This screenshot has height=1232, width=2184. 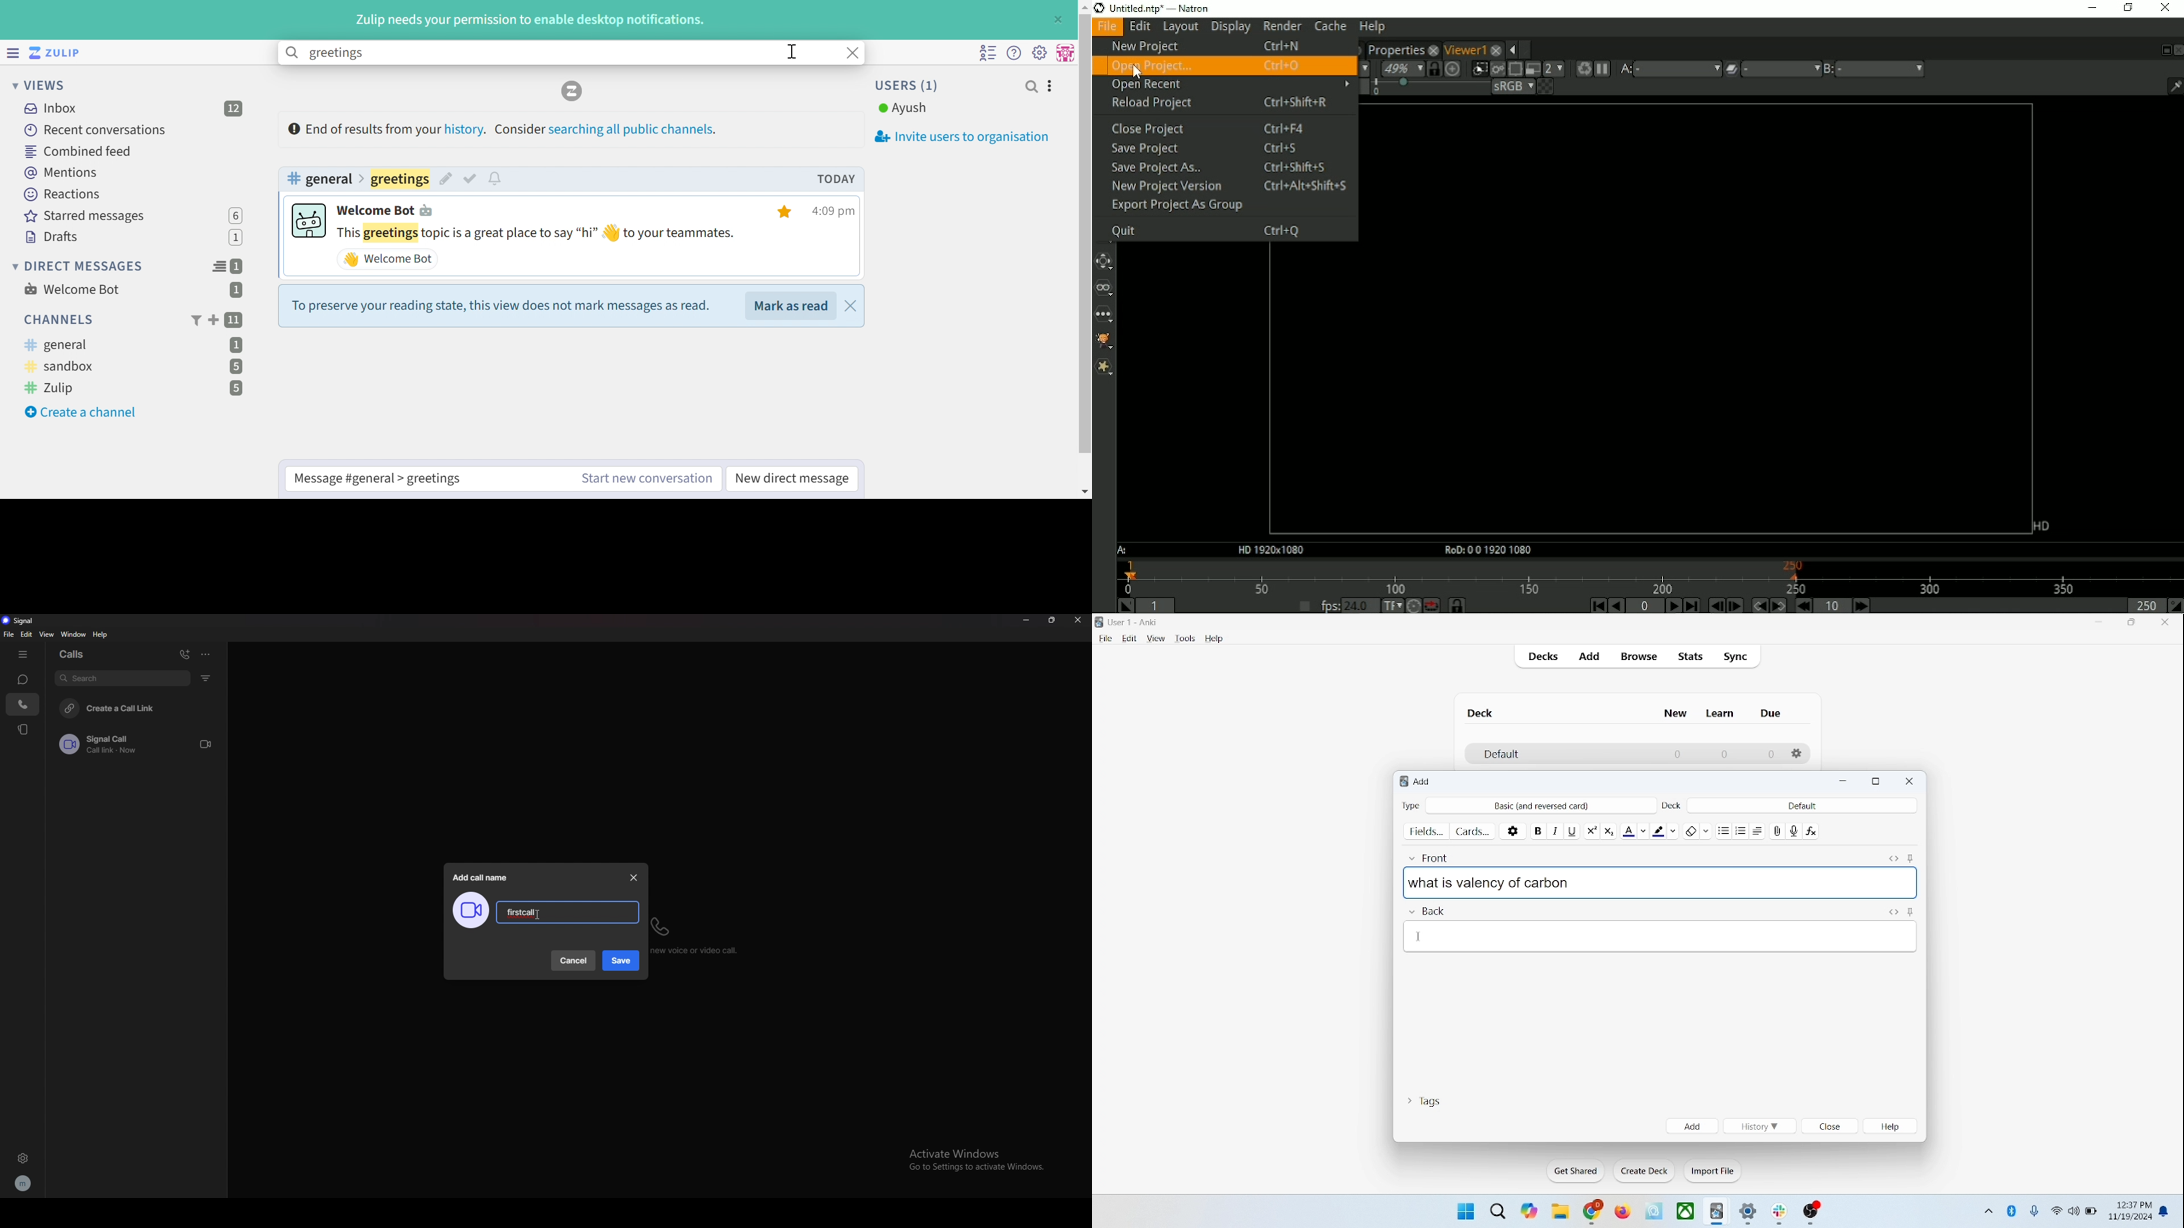 I want to click on close, so click(x=1831, y=1127).